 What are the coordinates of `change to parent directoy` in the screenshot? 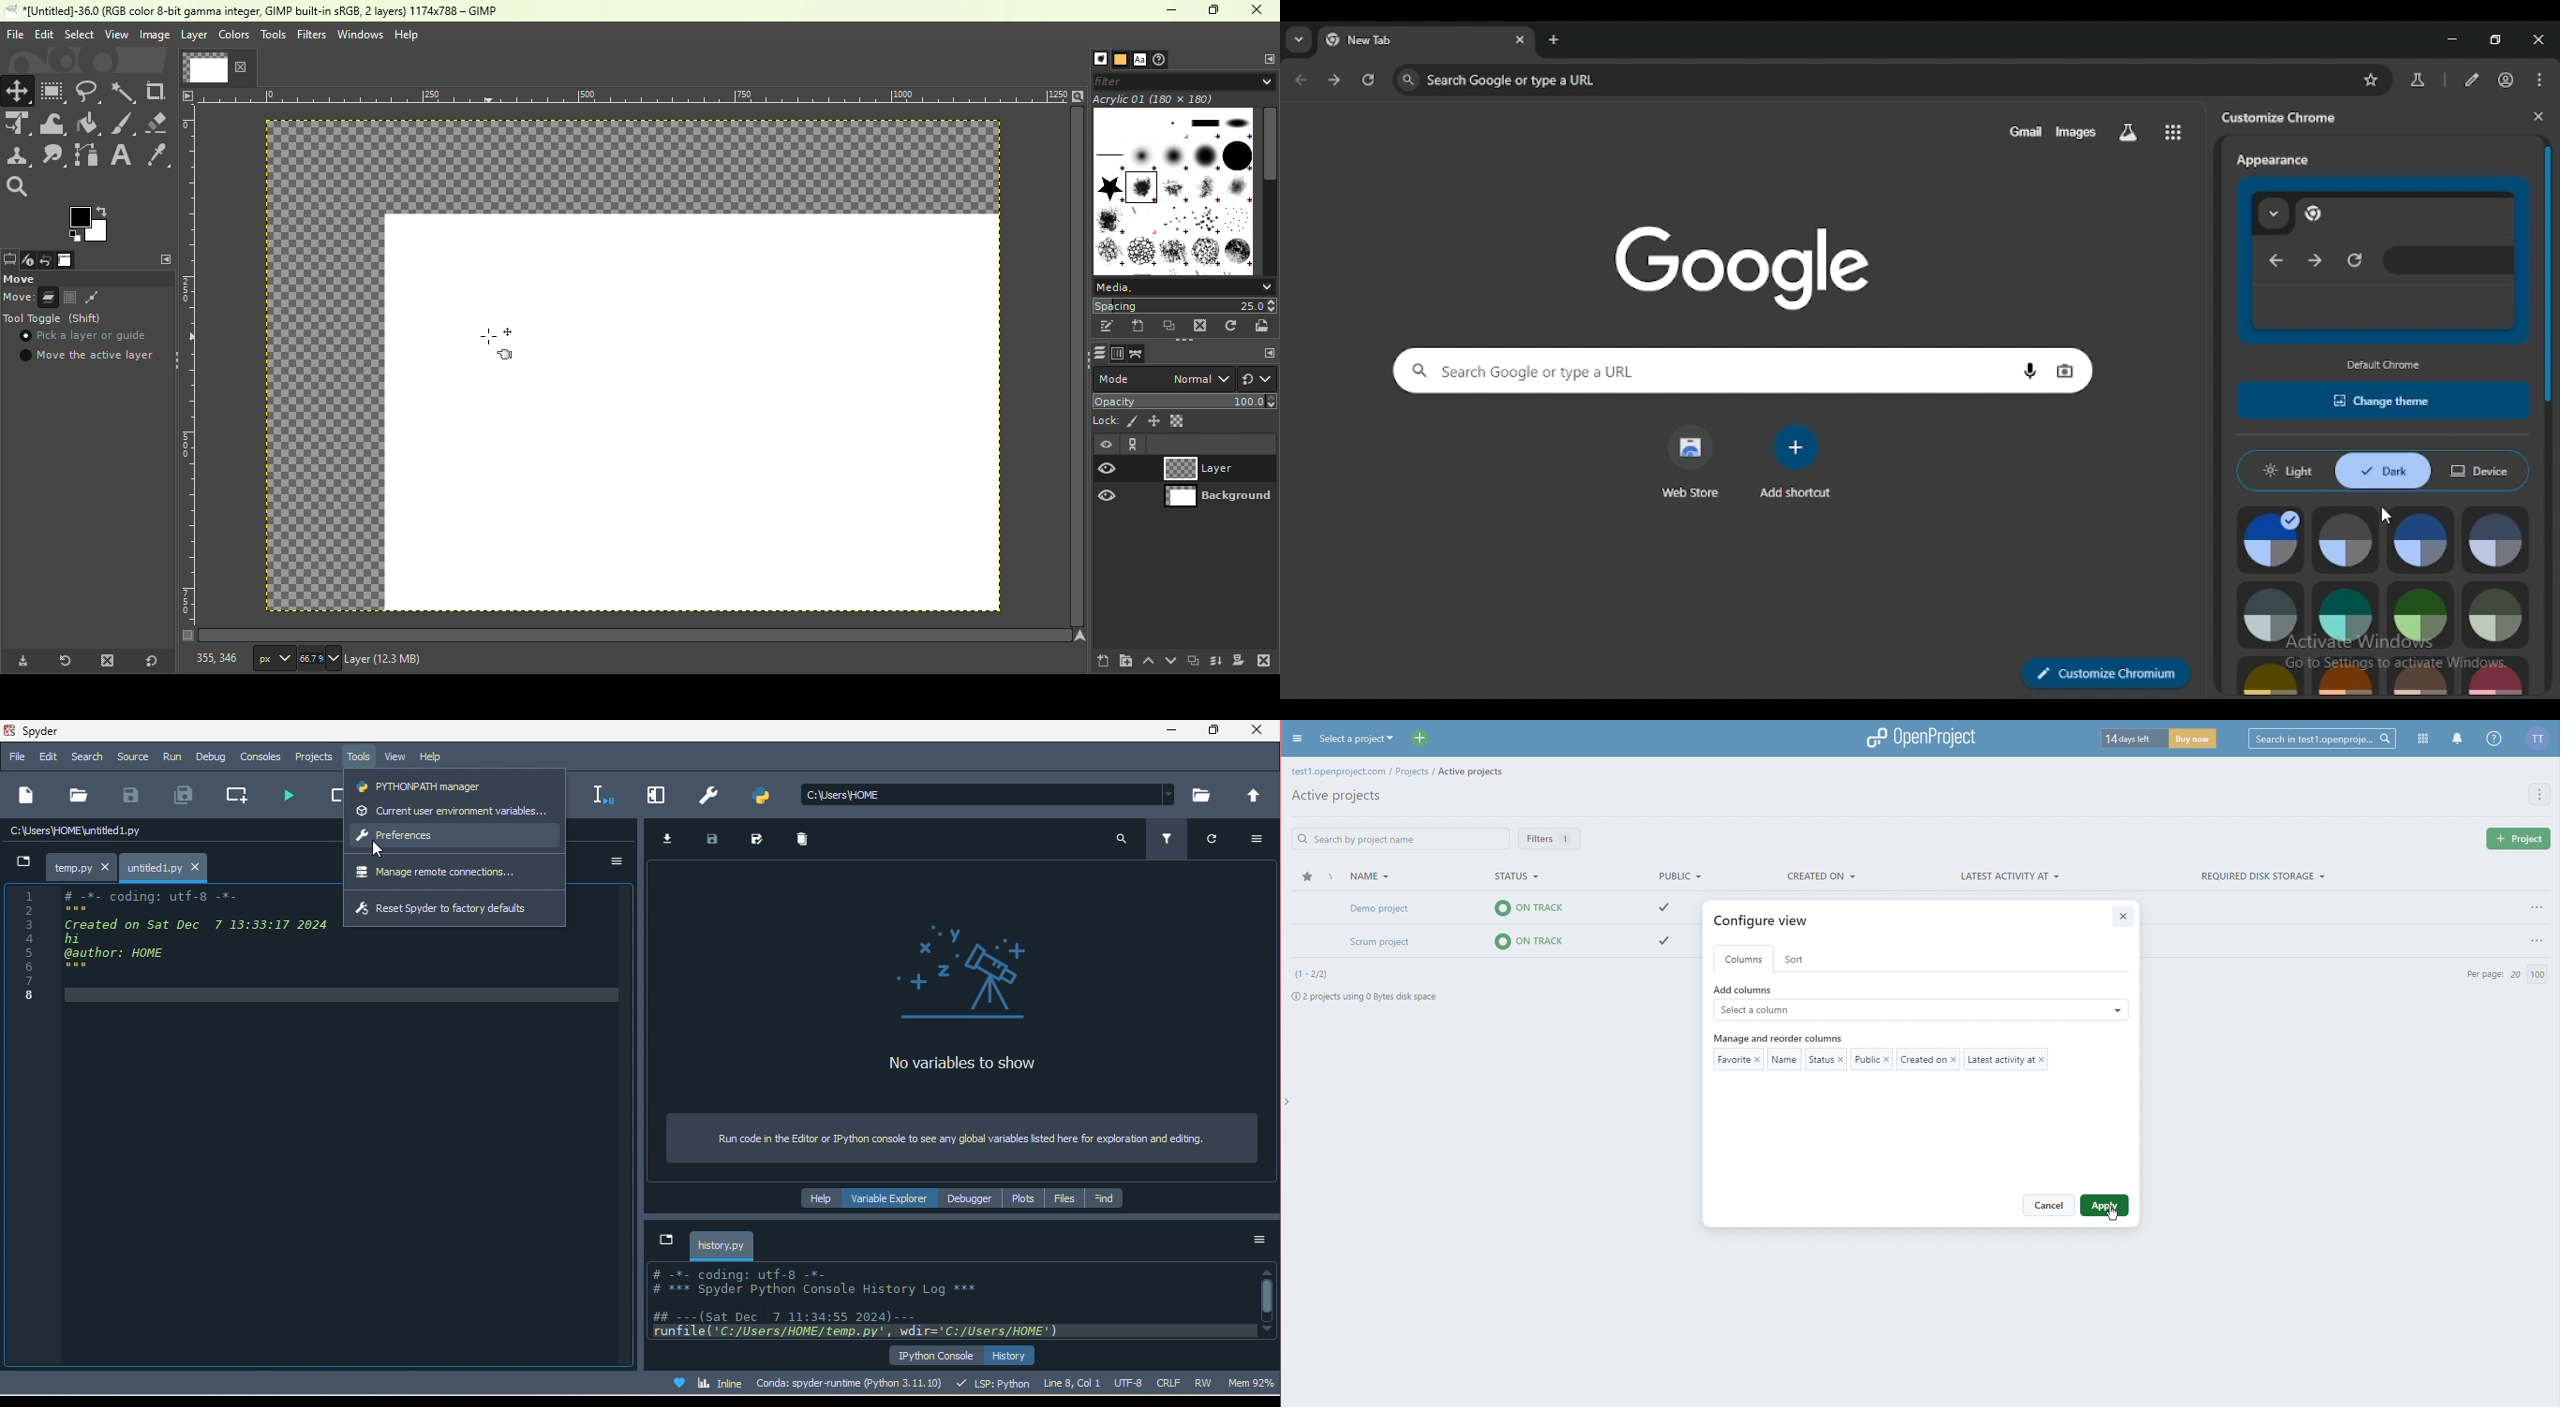 It's located at (1252, 795).